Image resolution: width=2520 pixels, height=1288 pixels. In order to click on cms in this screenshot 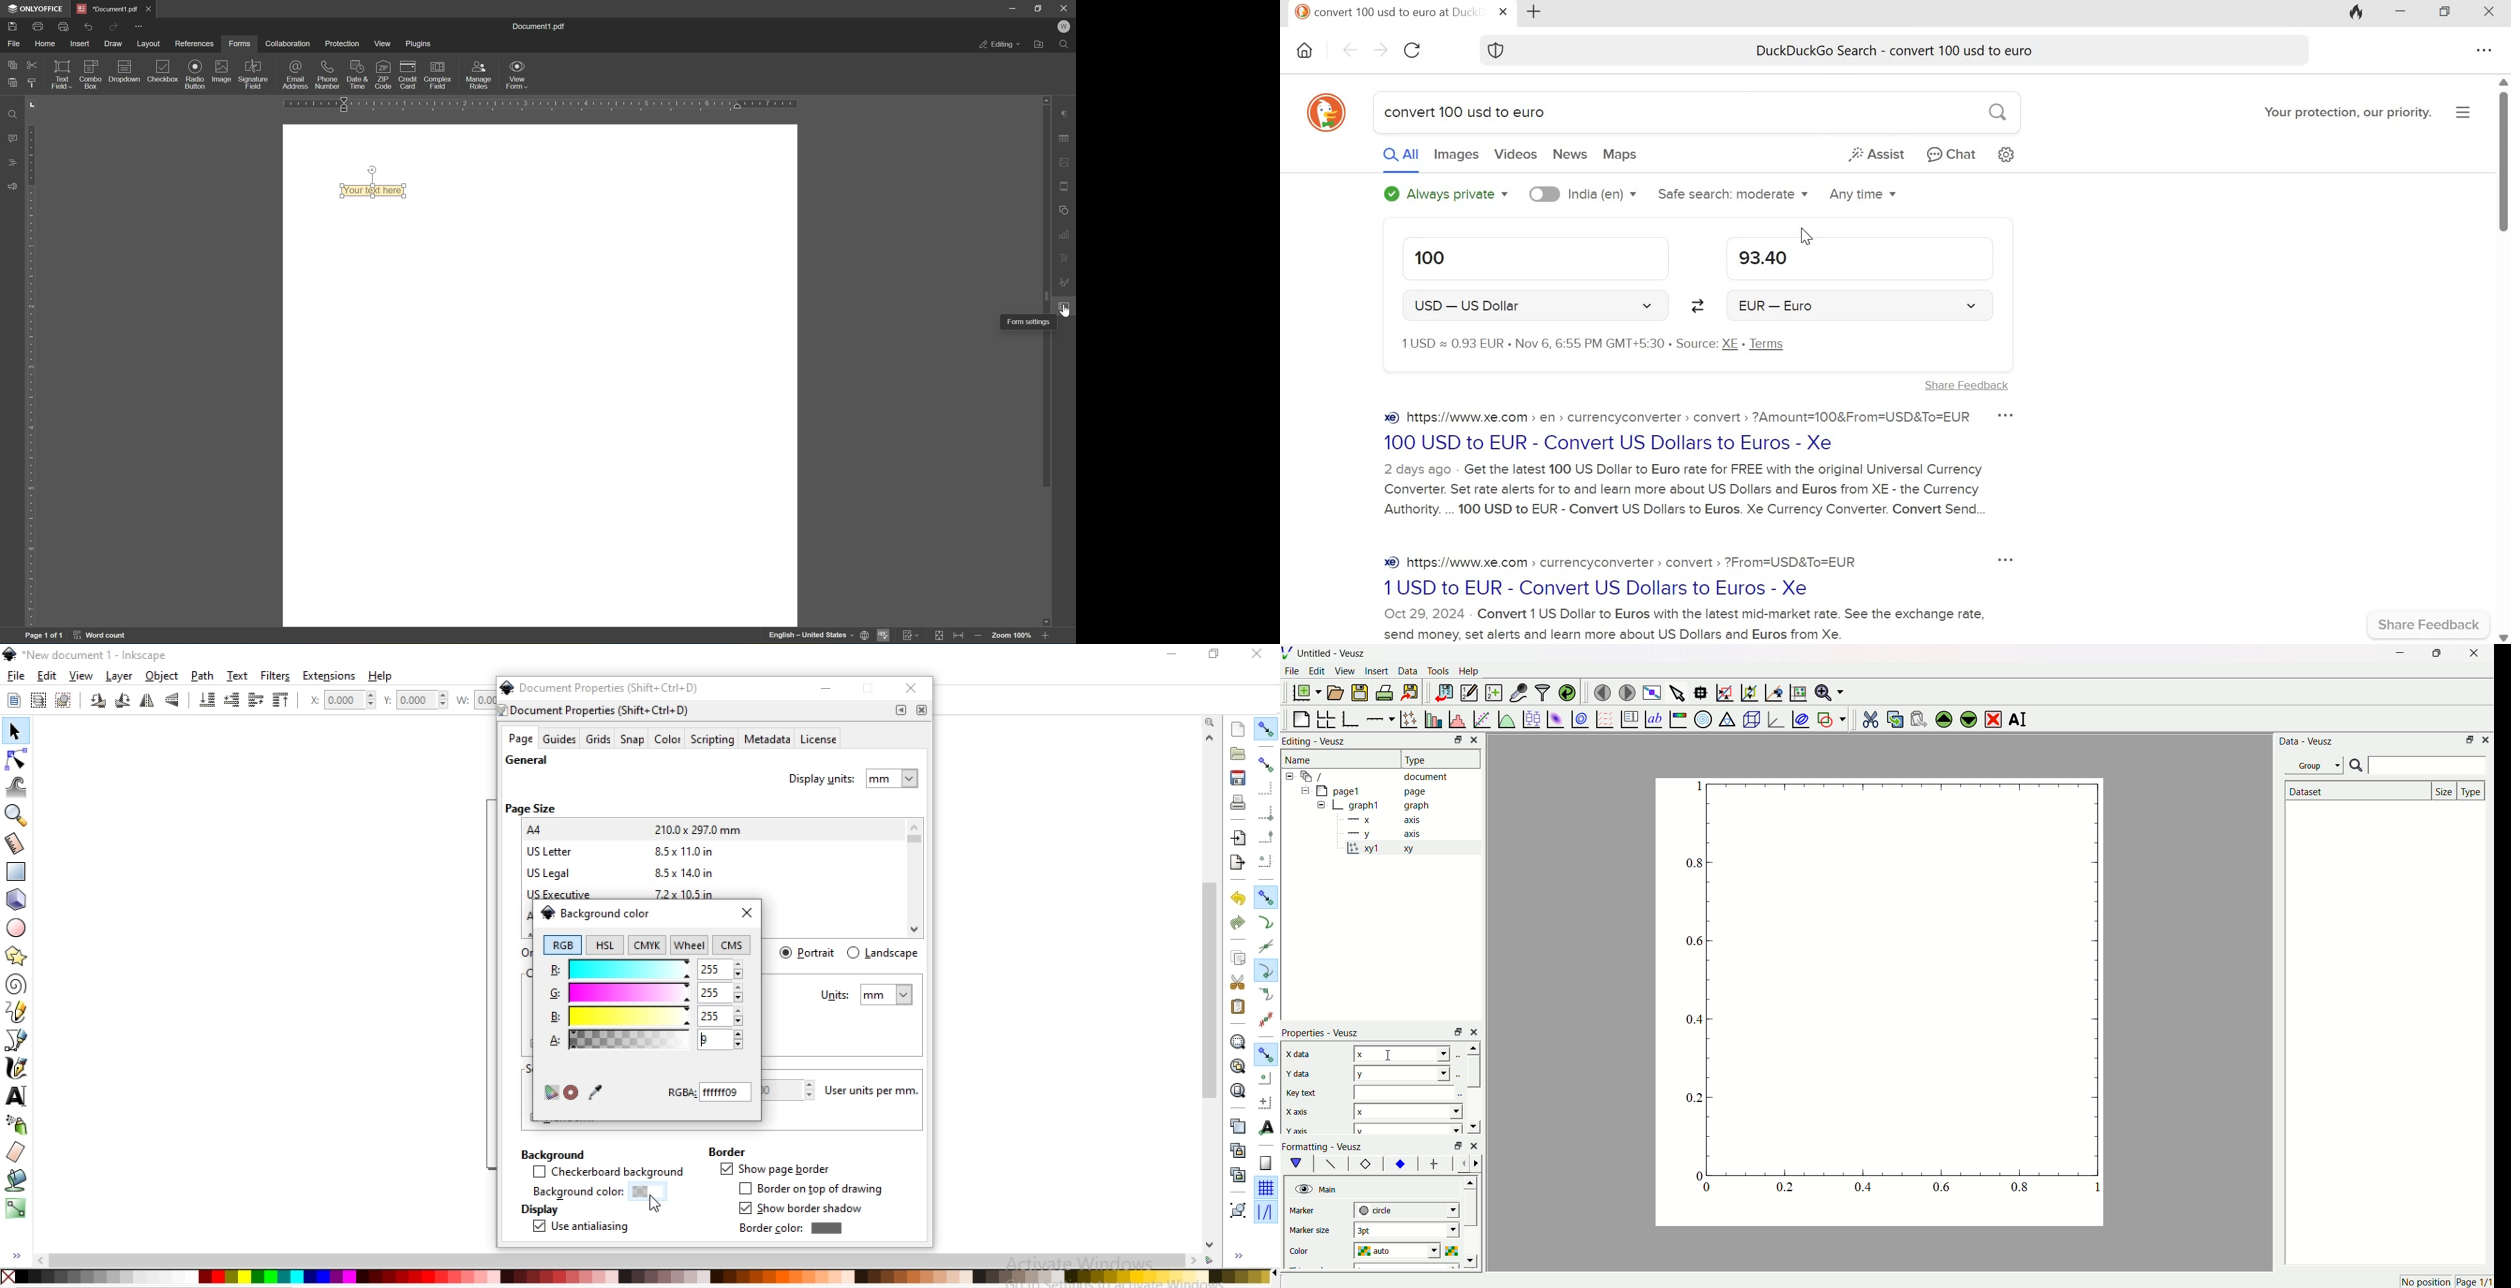, I will do `click(734, 946)`.